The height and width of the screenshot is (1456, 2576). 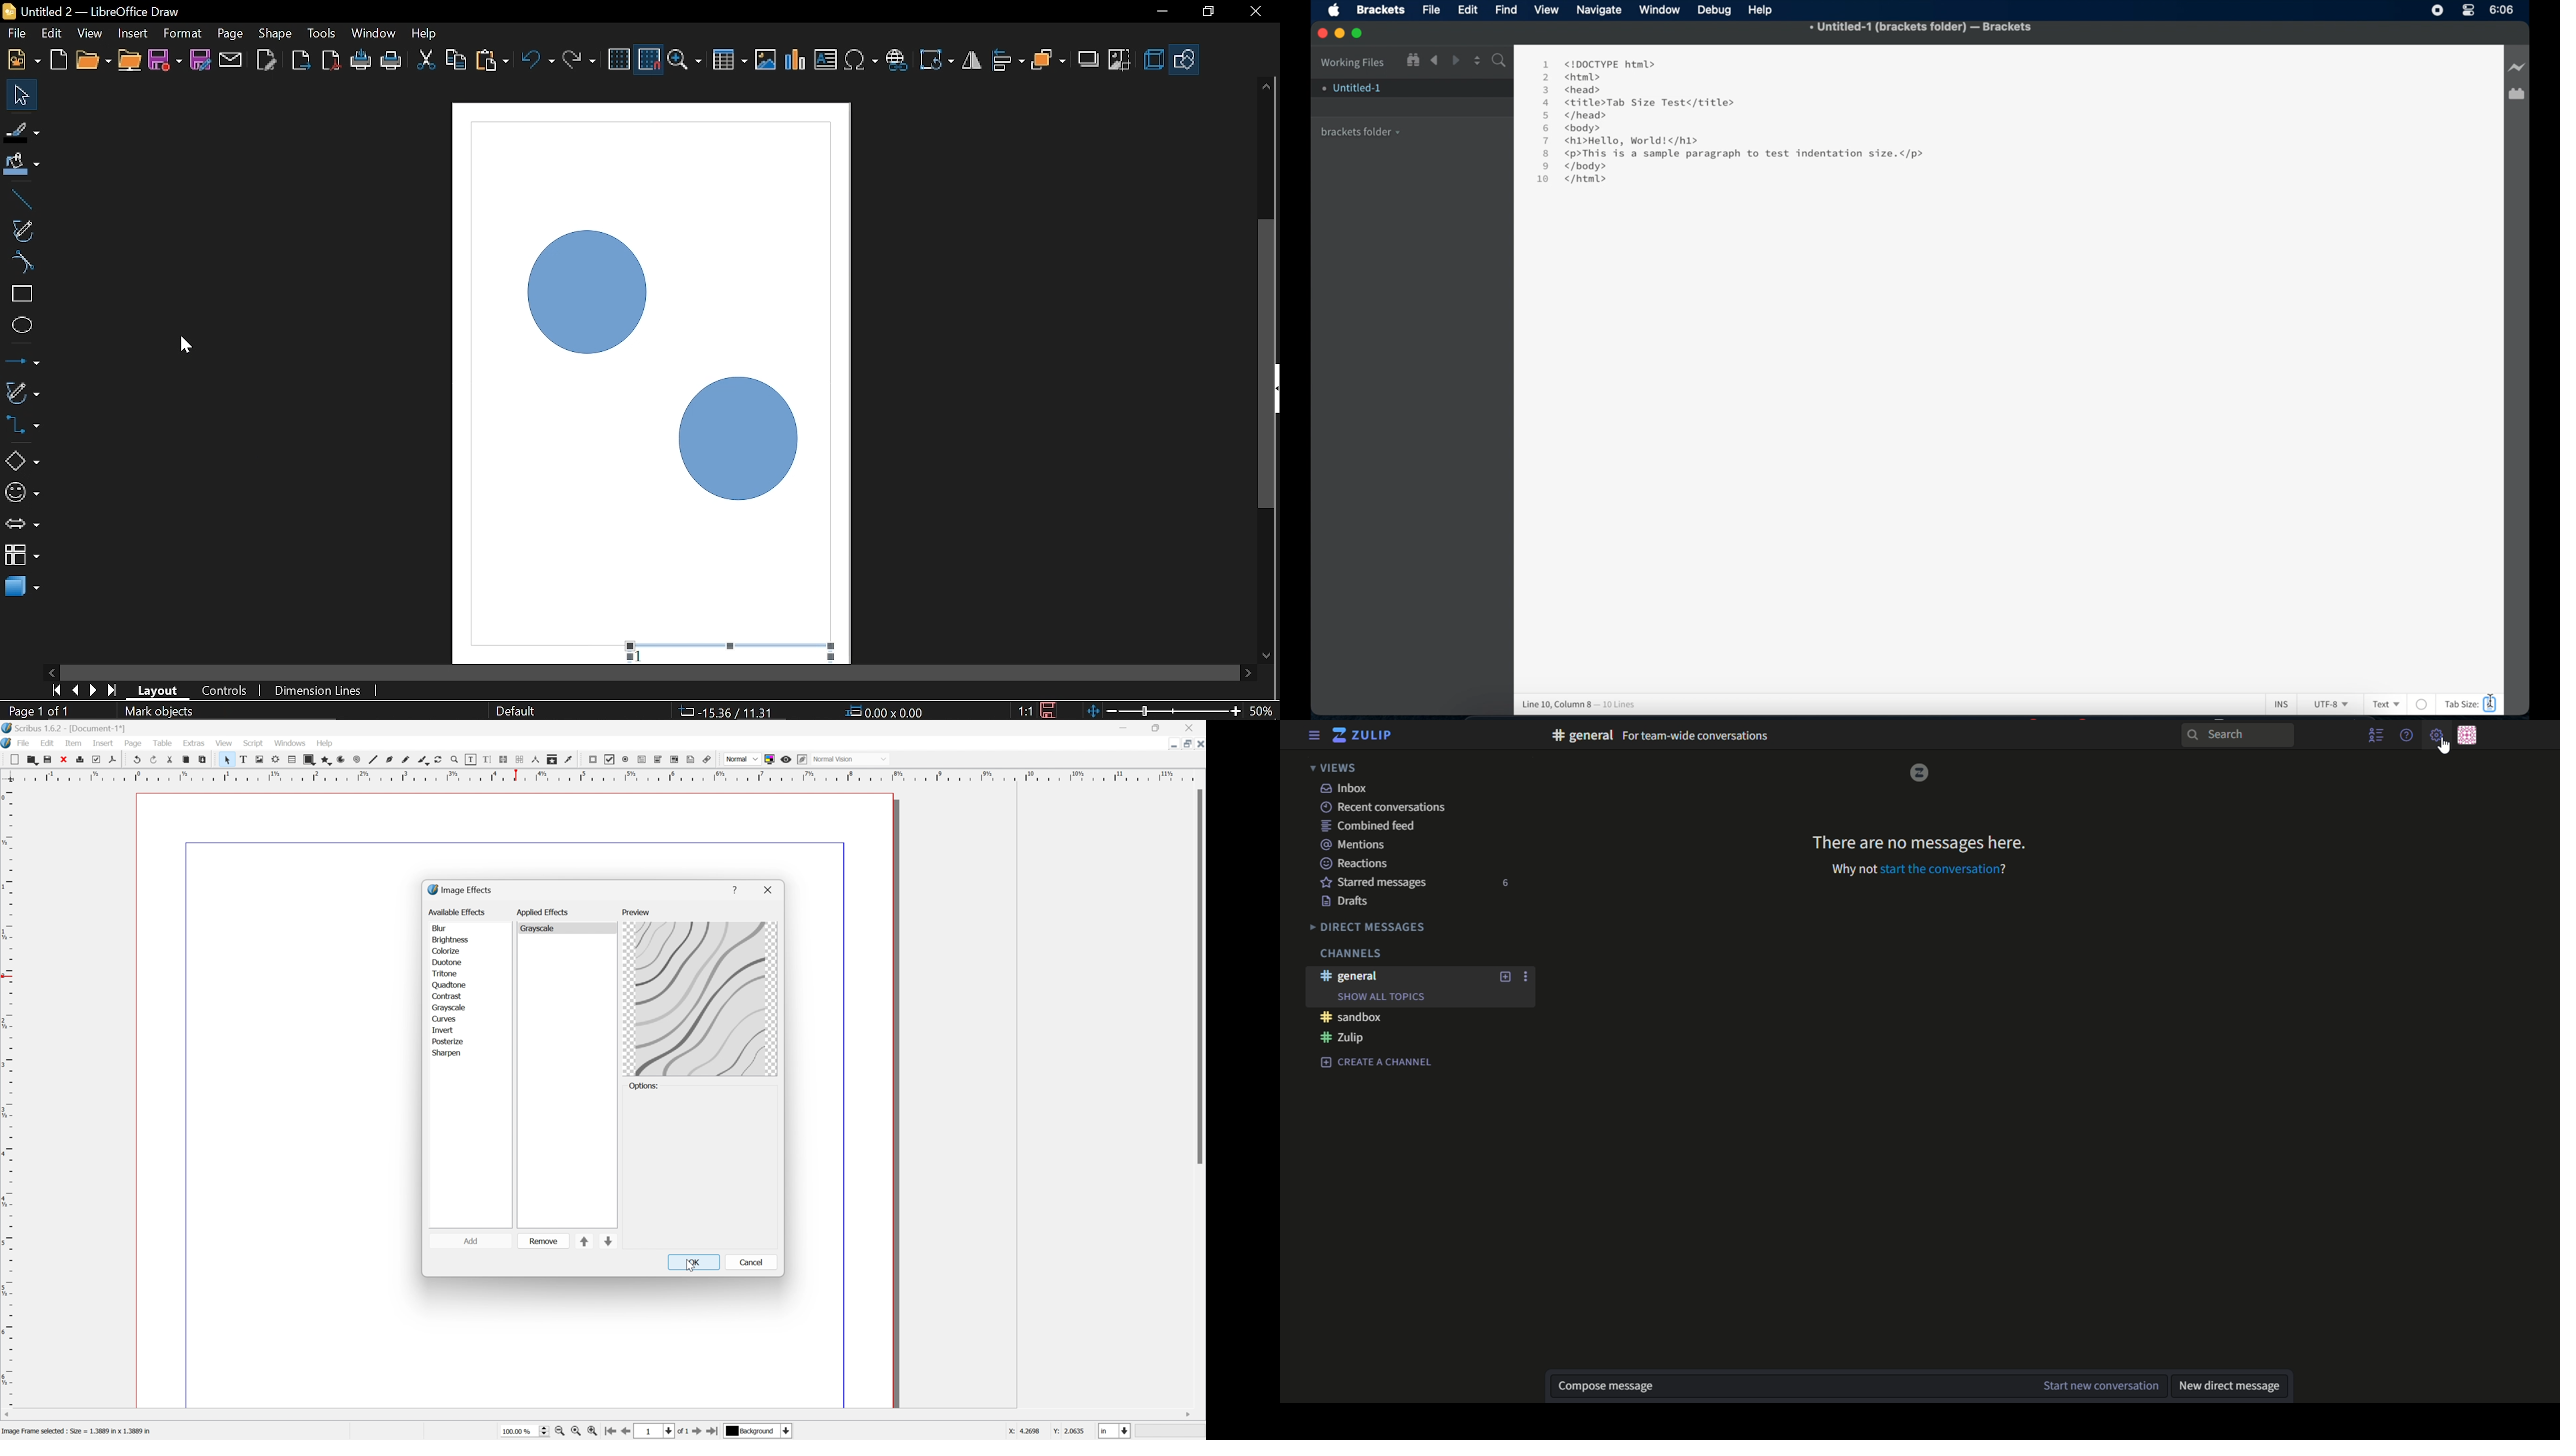 I want to click on options, so click(x=1529, y=978).